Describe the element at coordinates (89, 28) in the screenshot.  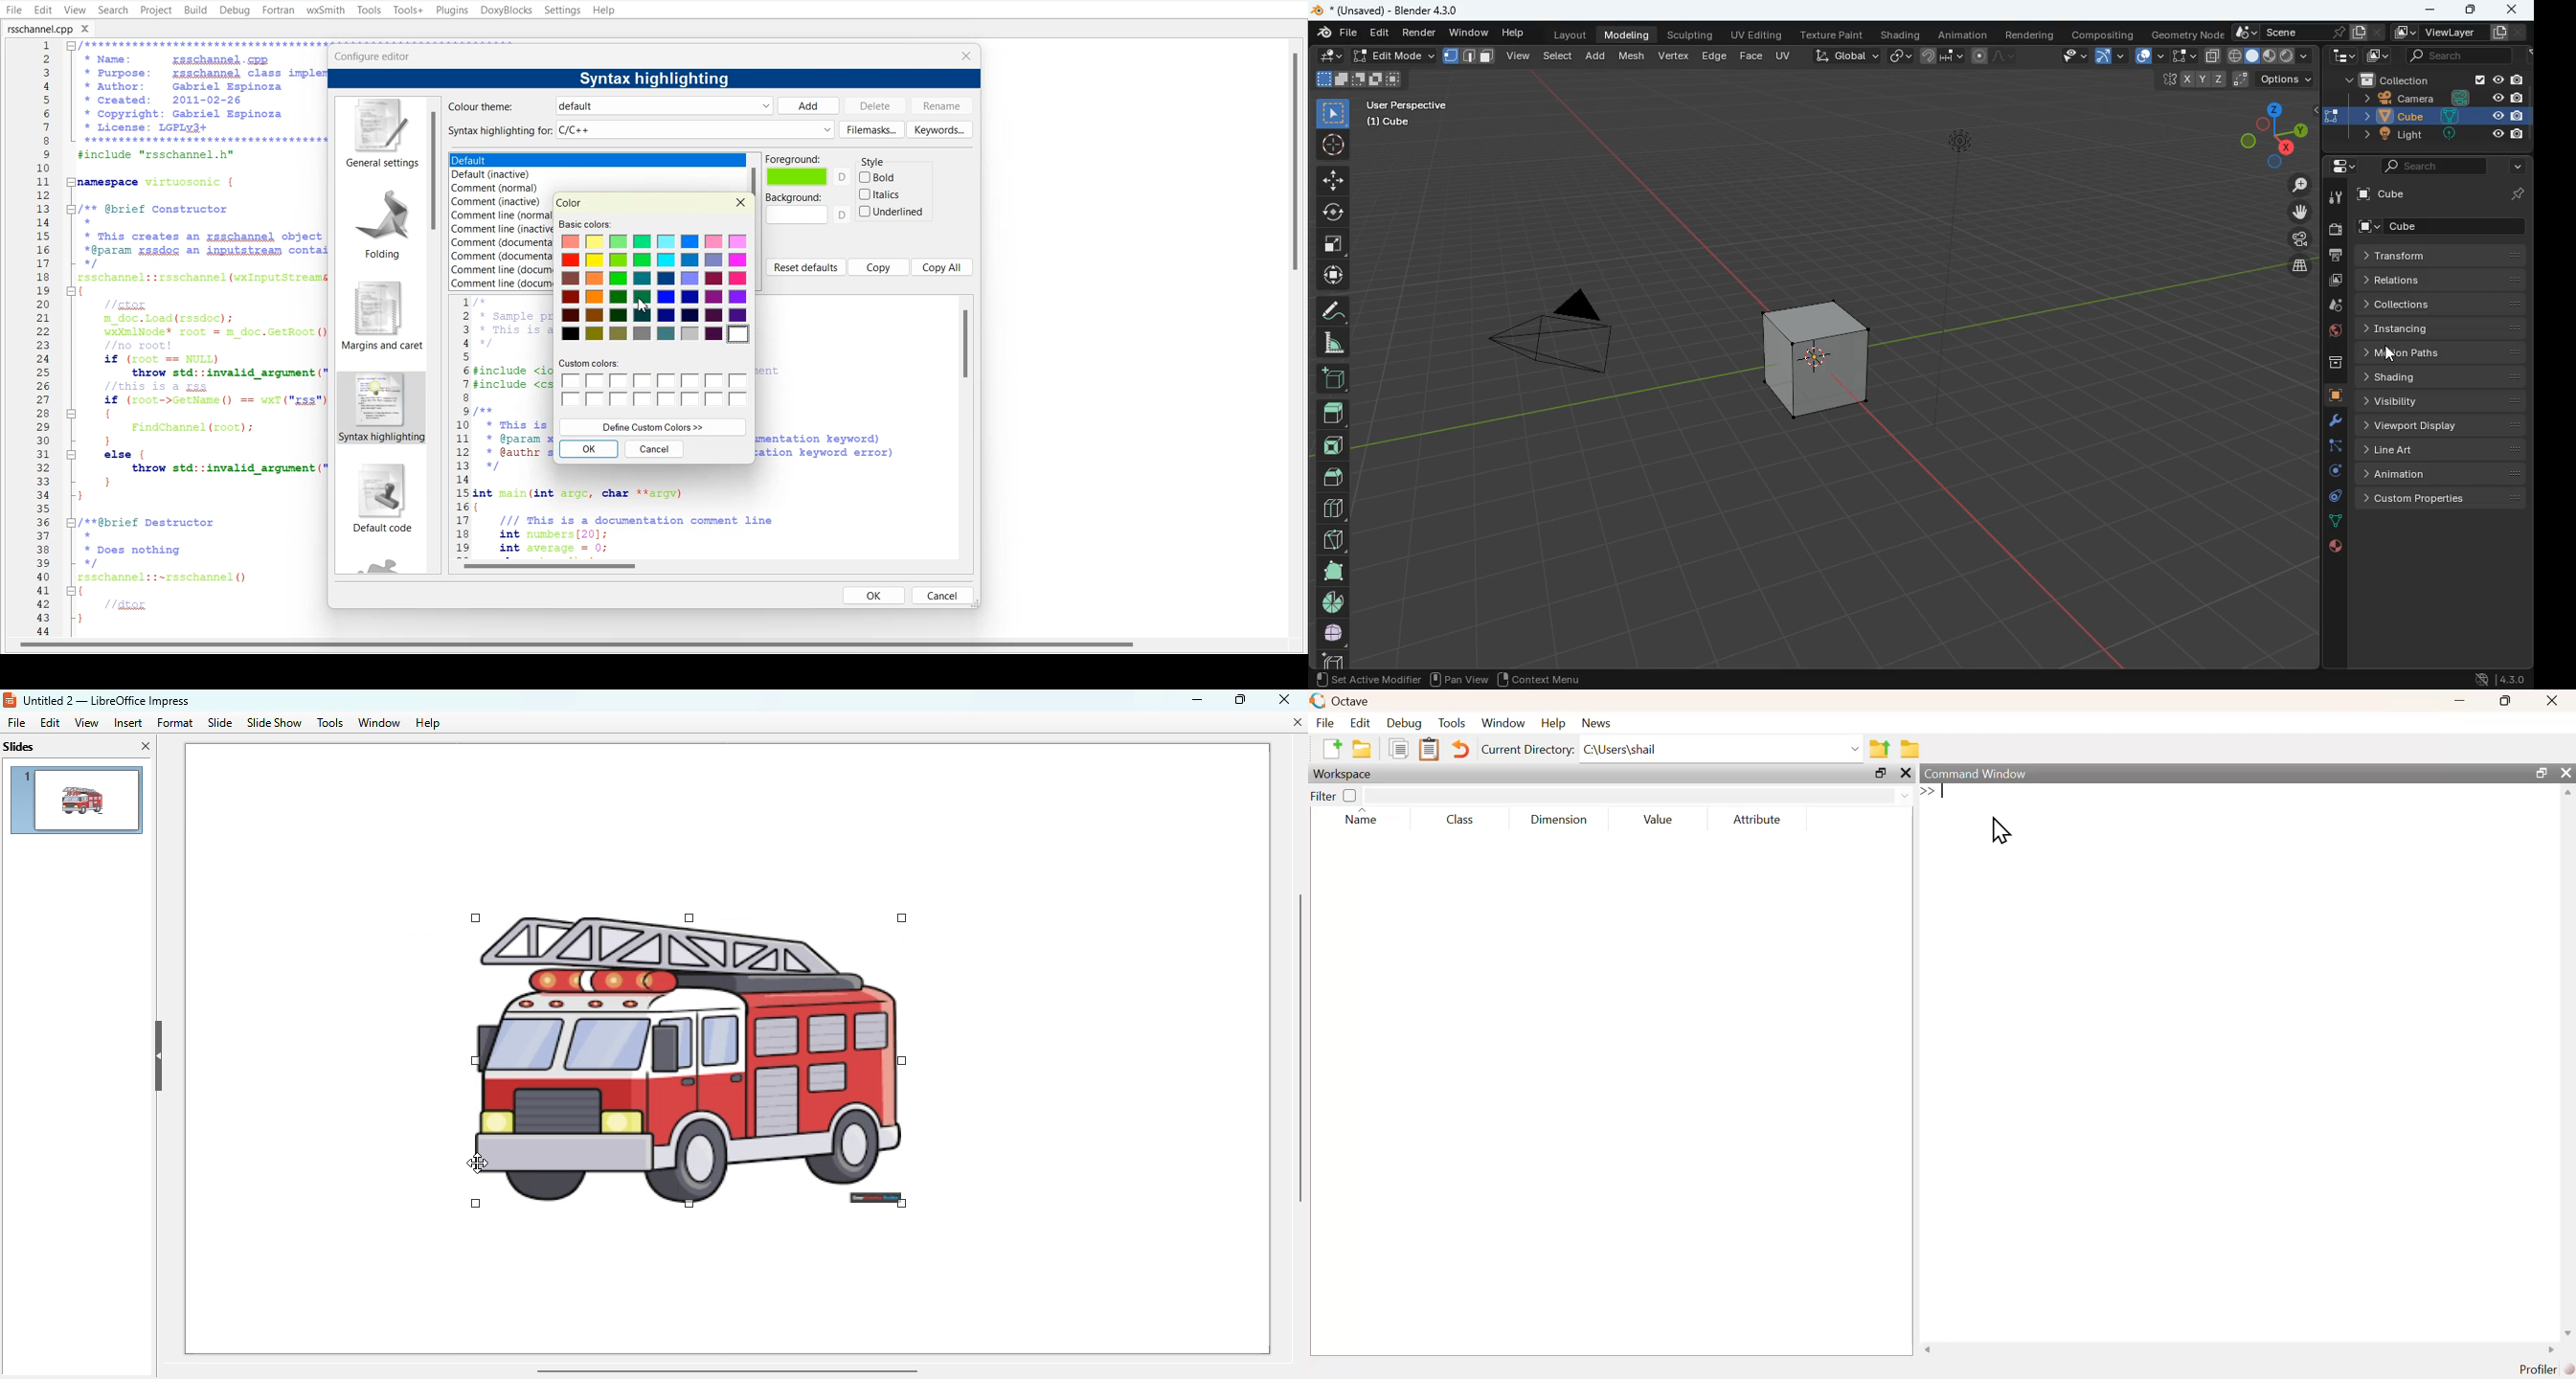
I see `Close` at that location.